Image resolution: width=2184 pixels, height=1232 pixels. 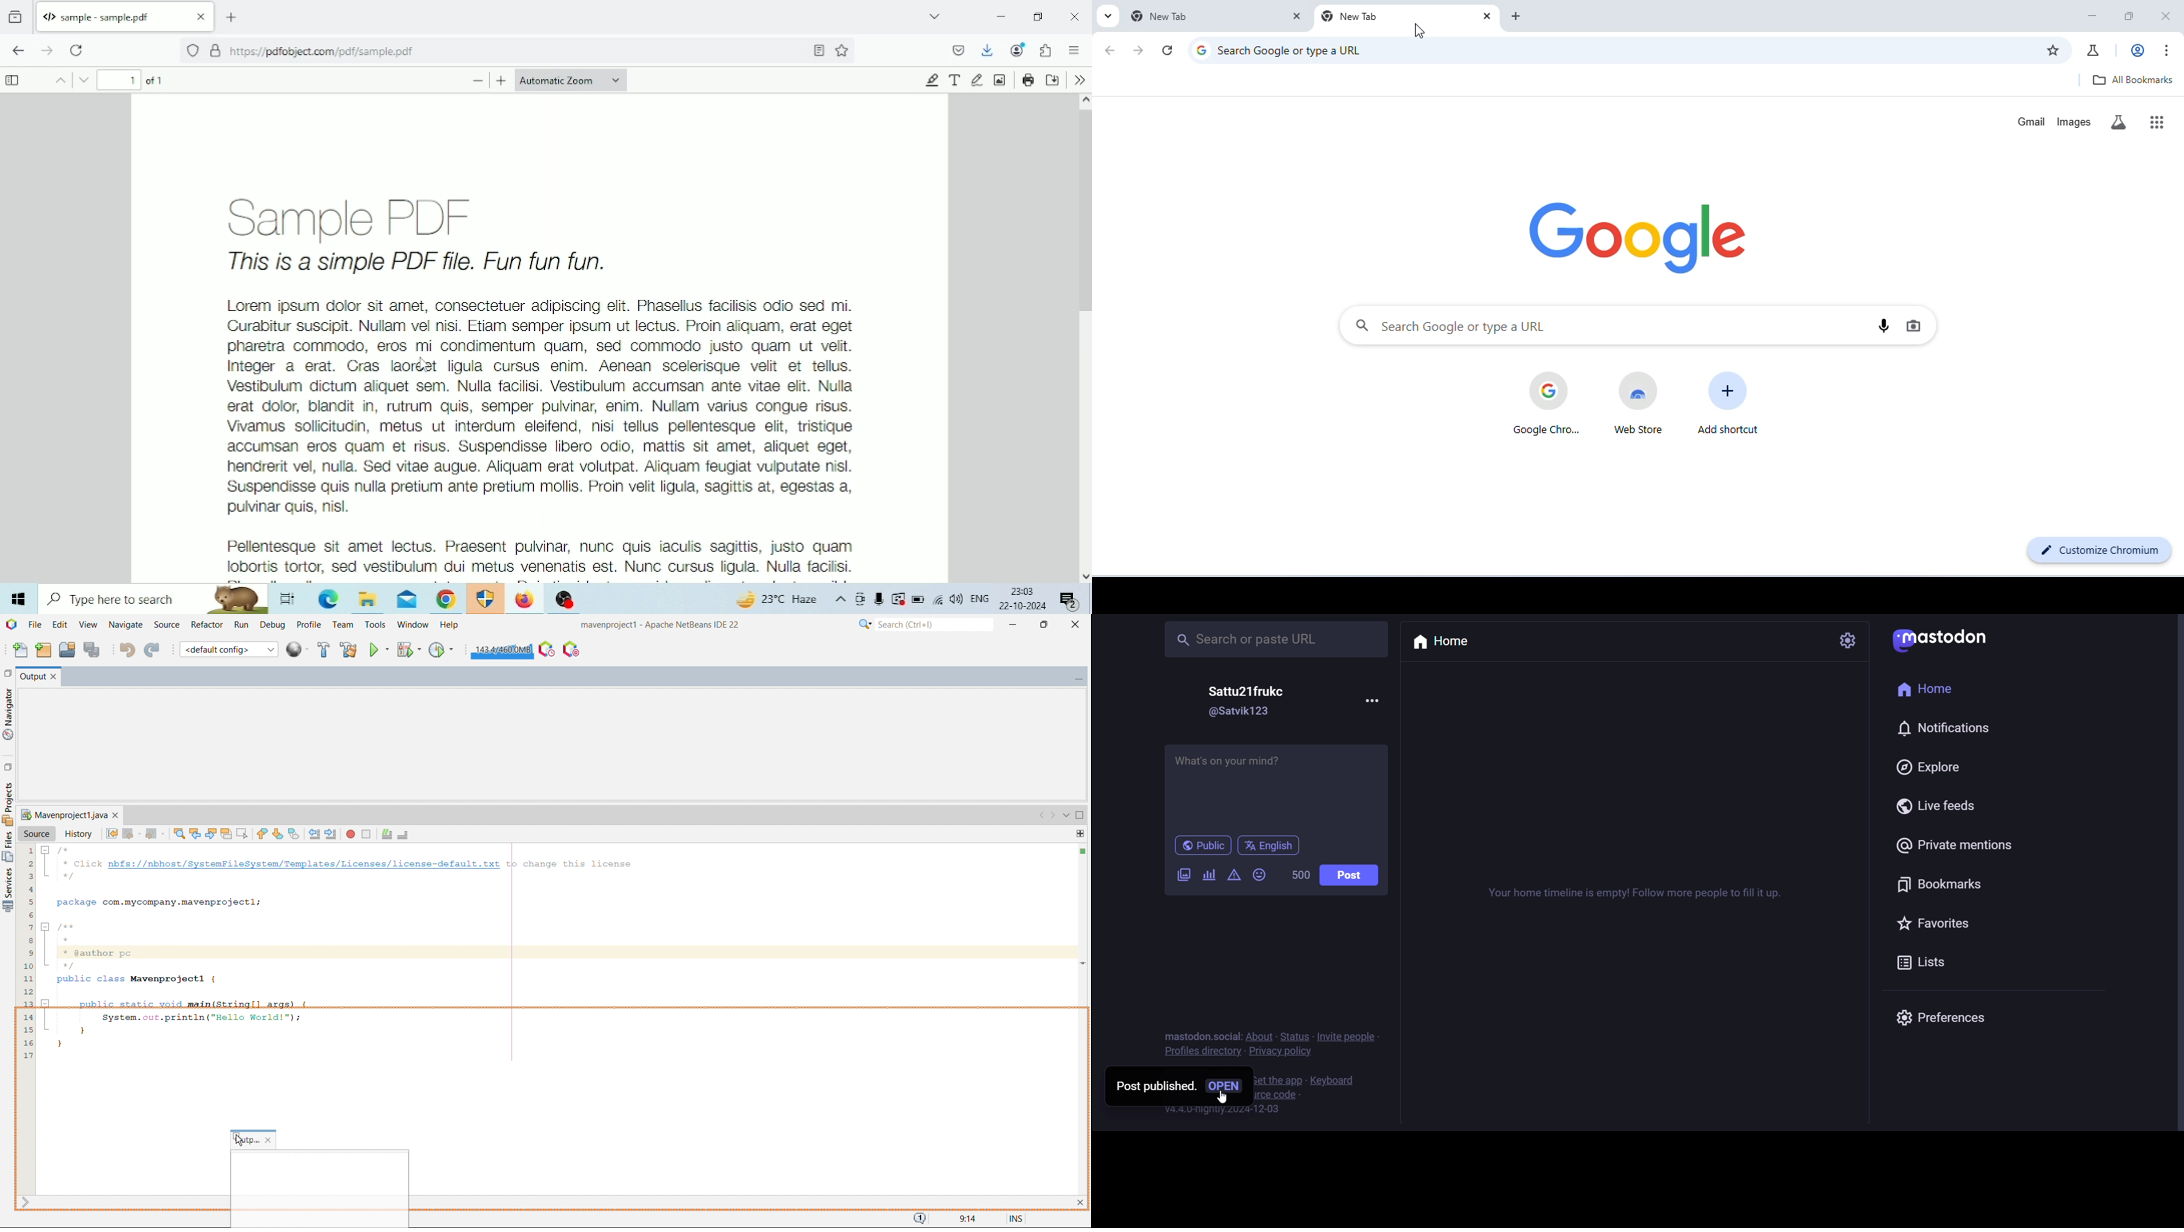 What do you see at coordinates (1293, 49) in the screenshot?
I see `search Google or type a URL` at bounding box center [1293, 49].